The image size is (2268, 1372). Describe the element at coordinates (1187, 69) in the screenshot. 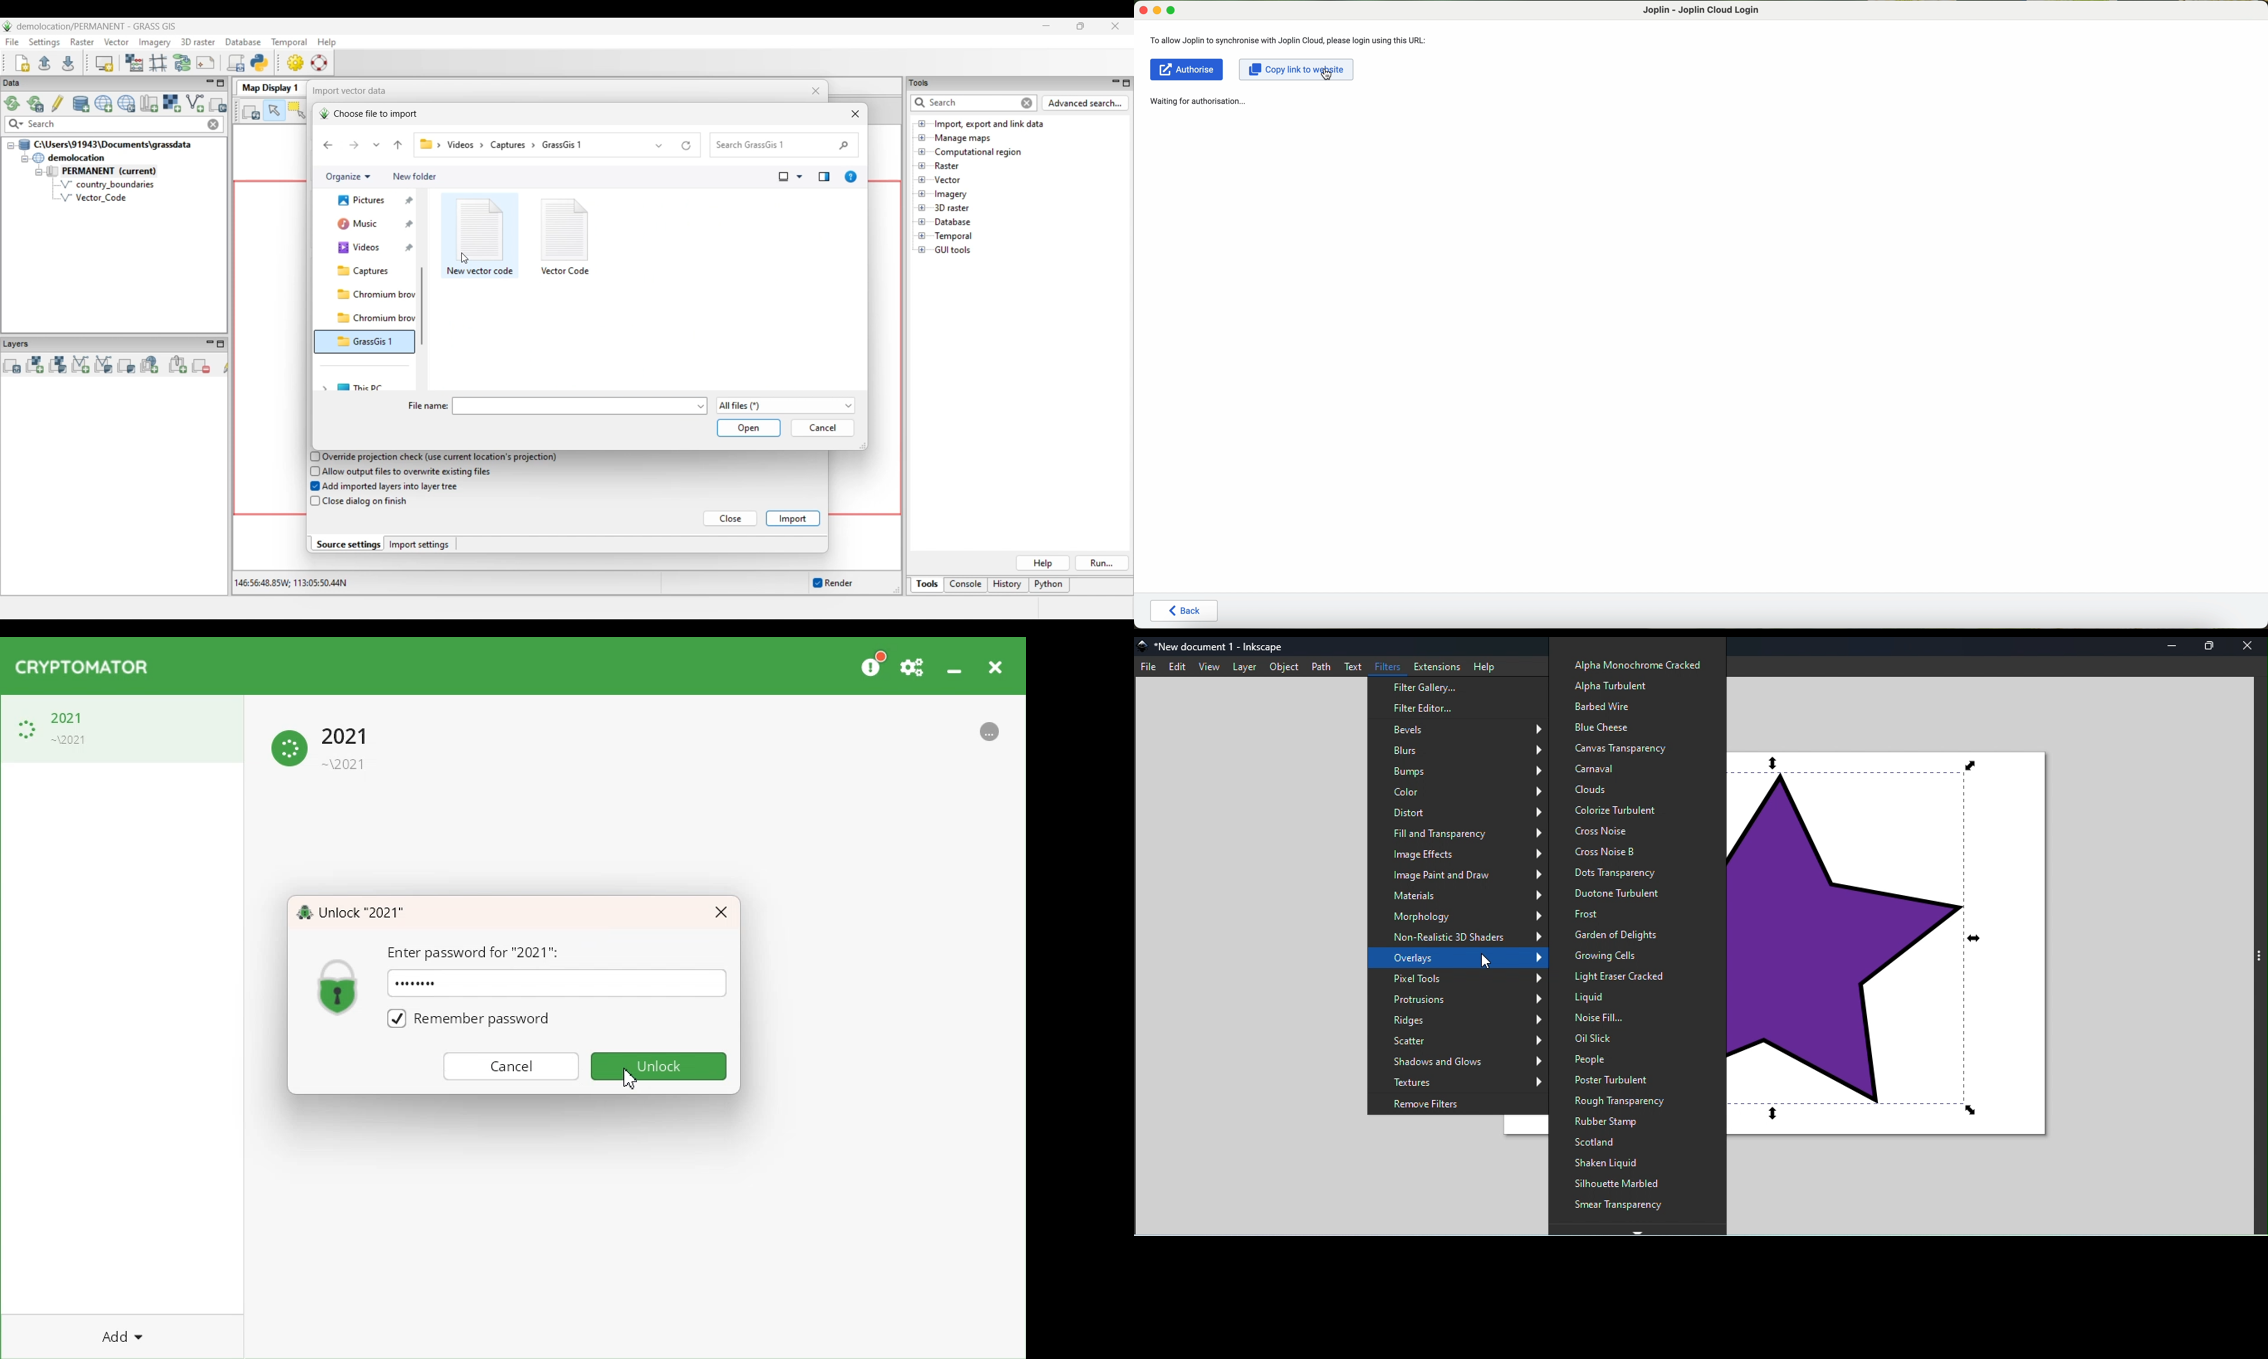

I see `Authorise` at that location.